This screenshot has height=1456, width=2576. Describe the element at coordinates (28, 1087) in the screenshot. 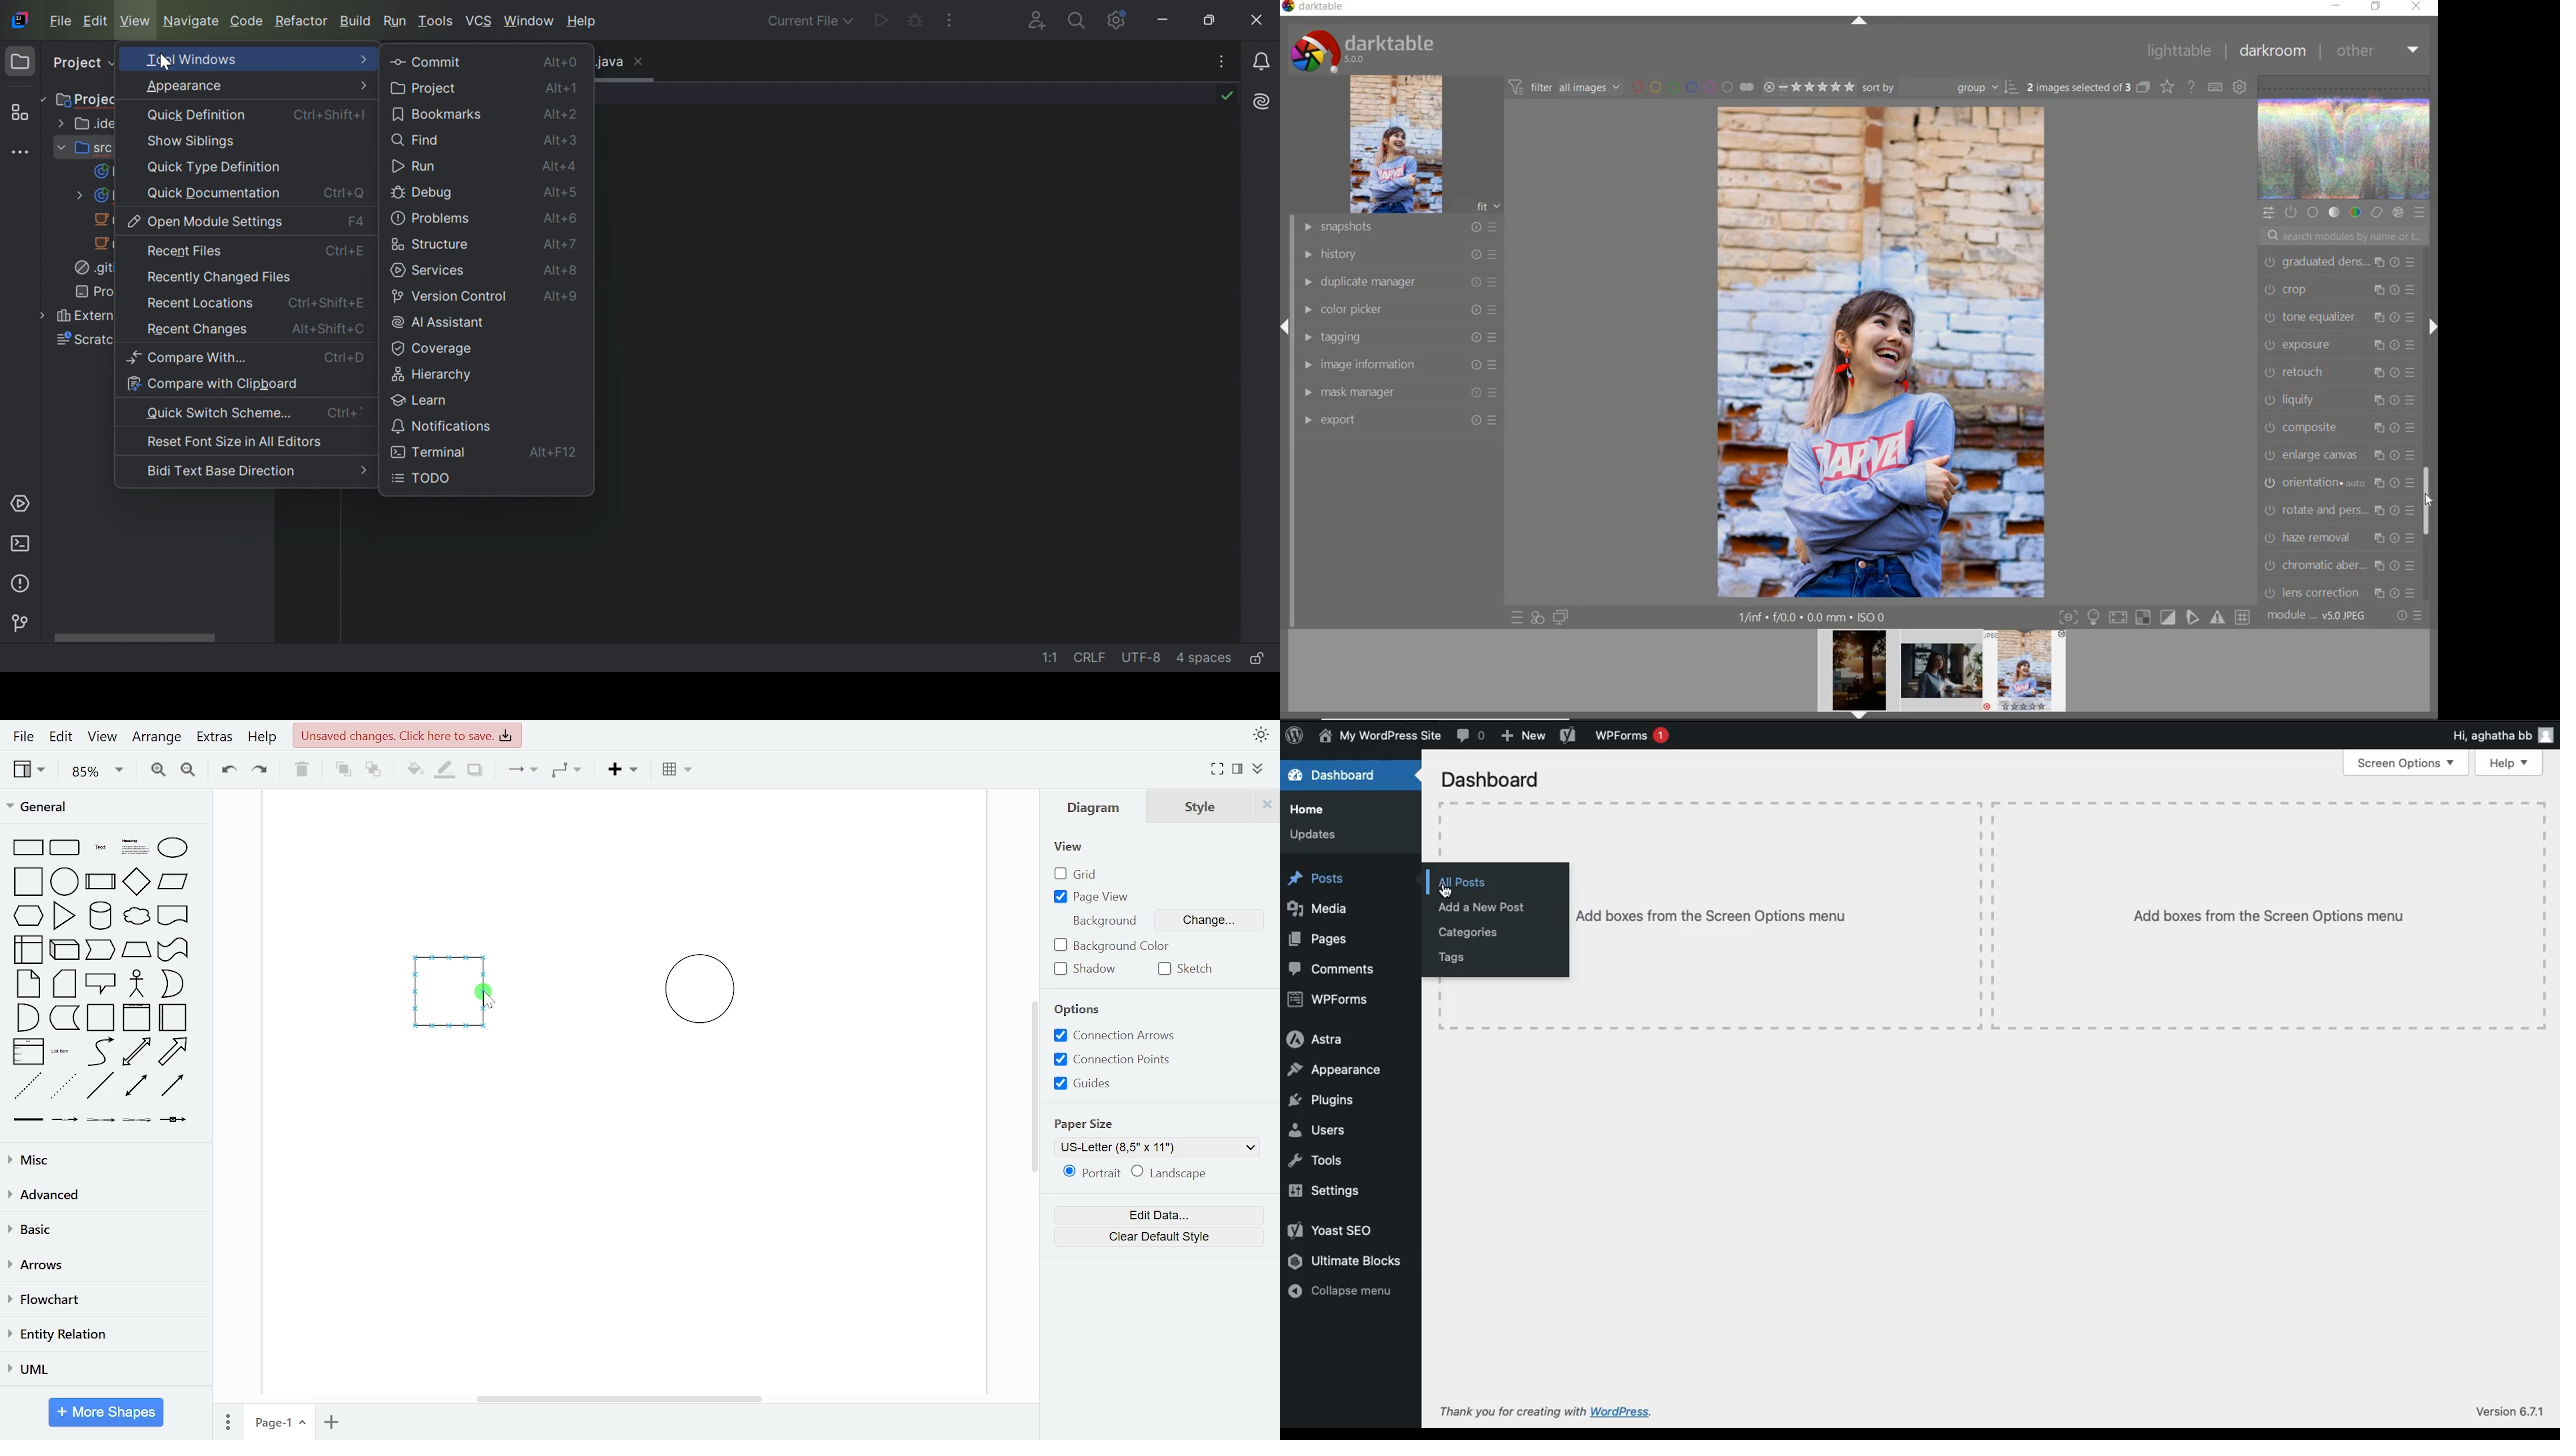

I see `dashed line` at that location.